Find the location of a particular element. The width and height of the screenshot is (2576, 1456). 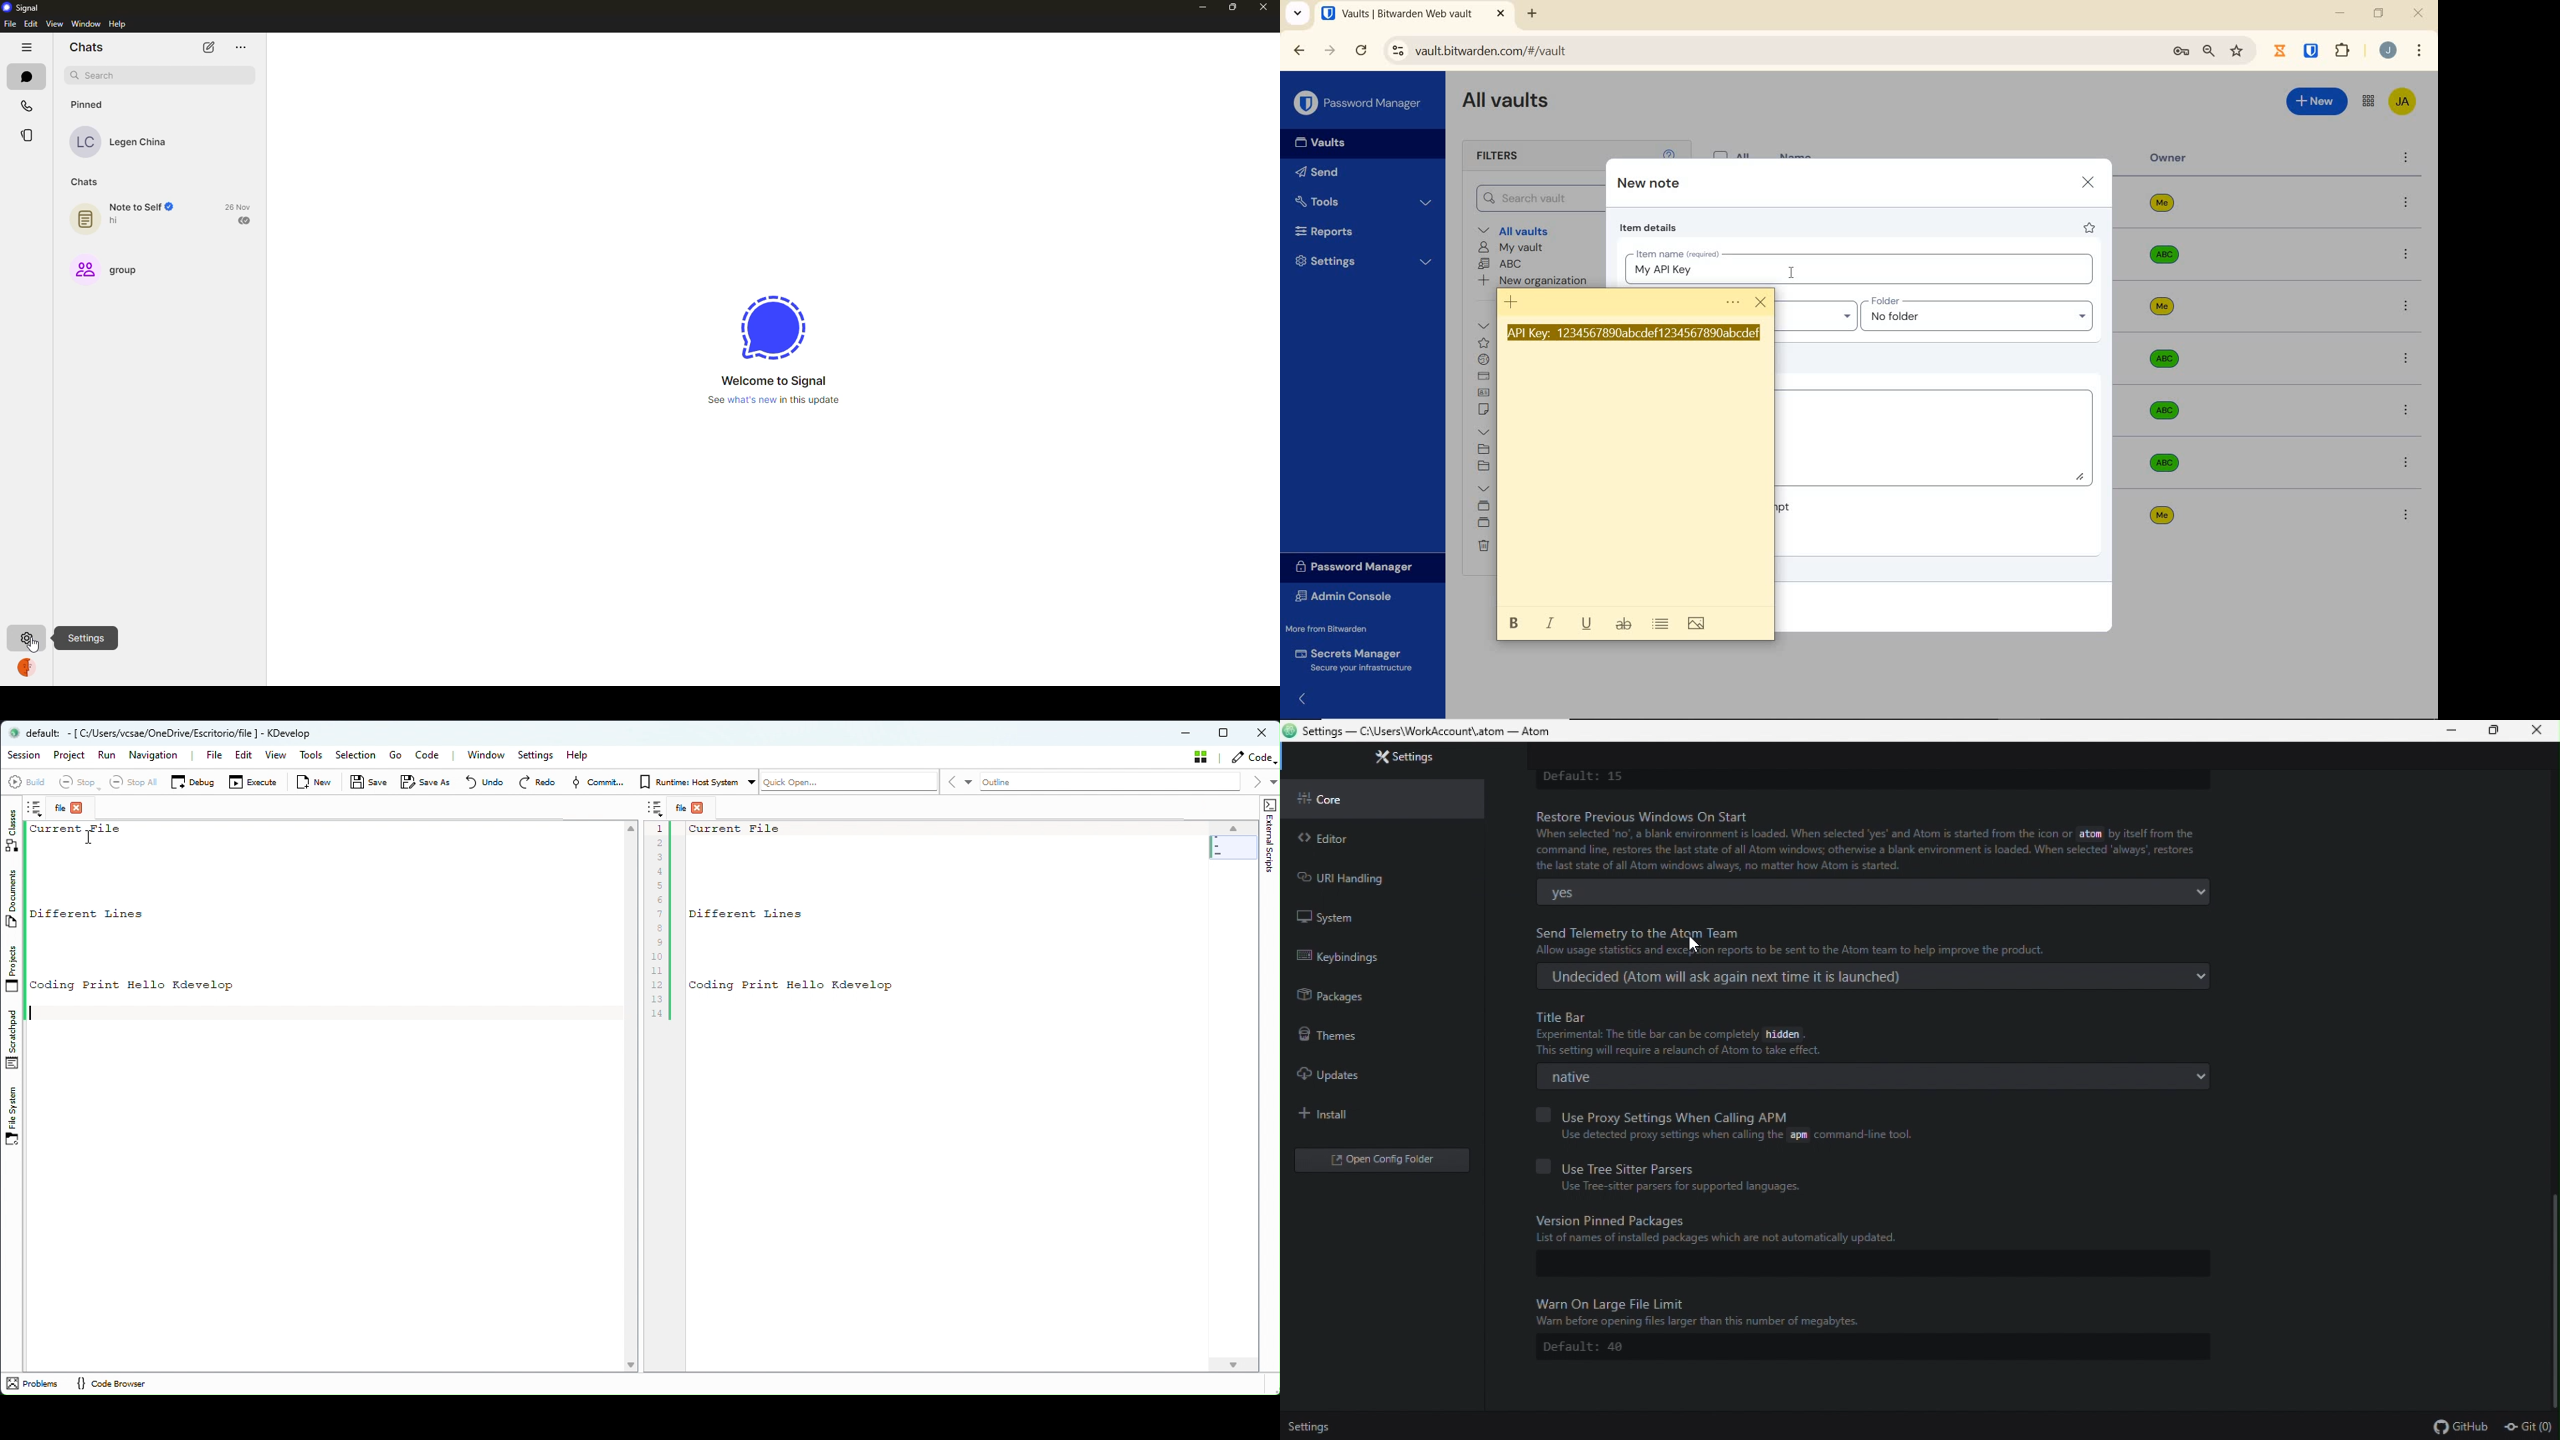

signal is located at coordinates (773, 327).